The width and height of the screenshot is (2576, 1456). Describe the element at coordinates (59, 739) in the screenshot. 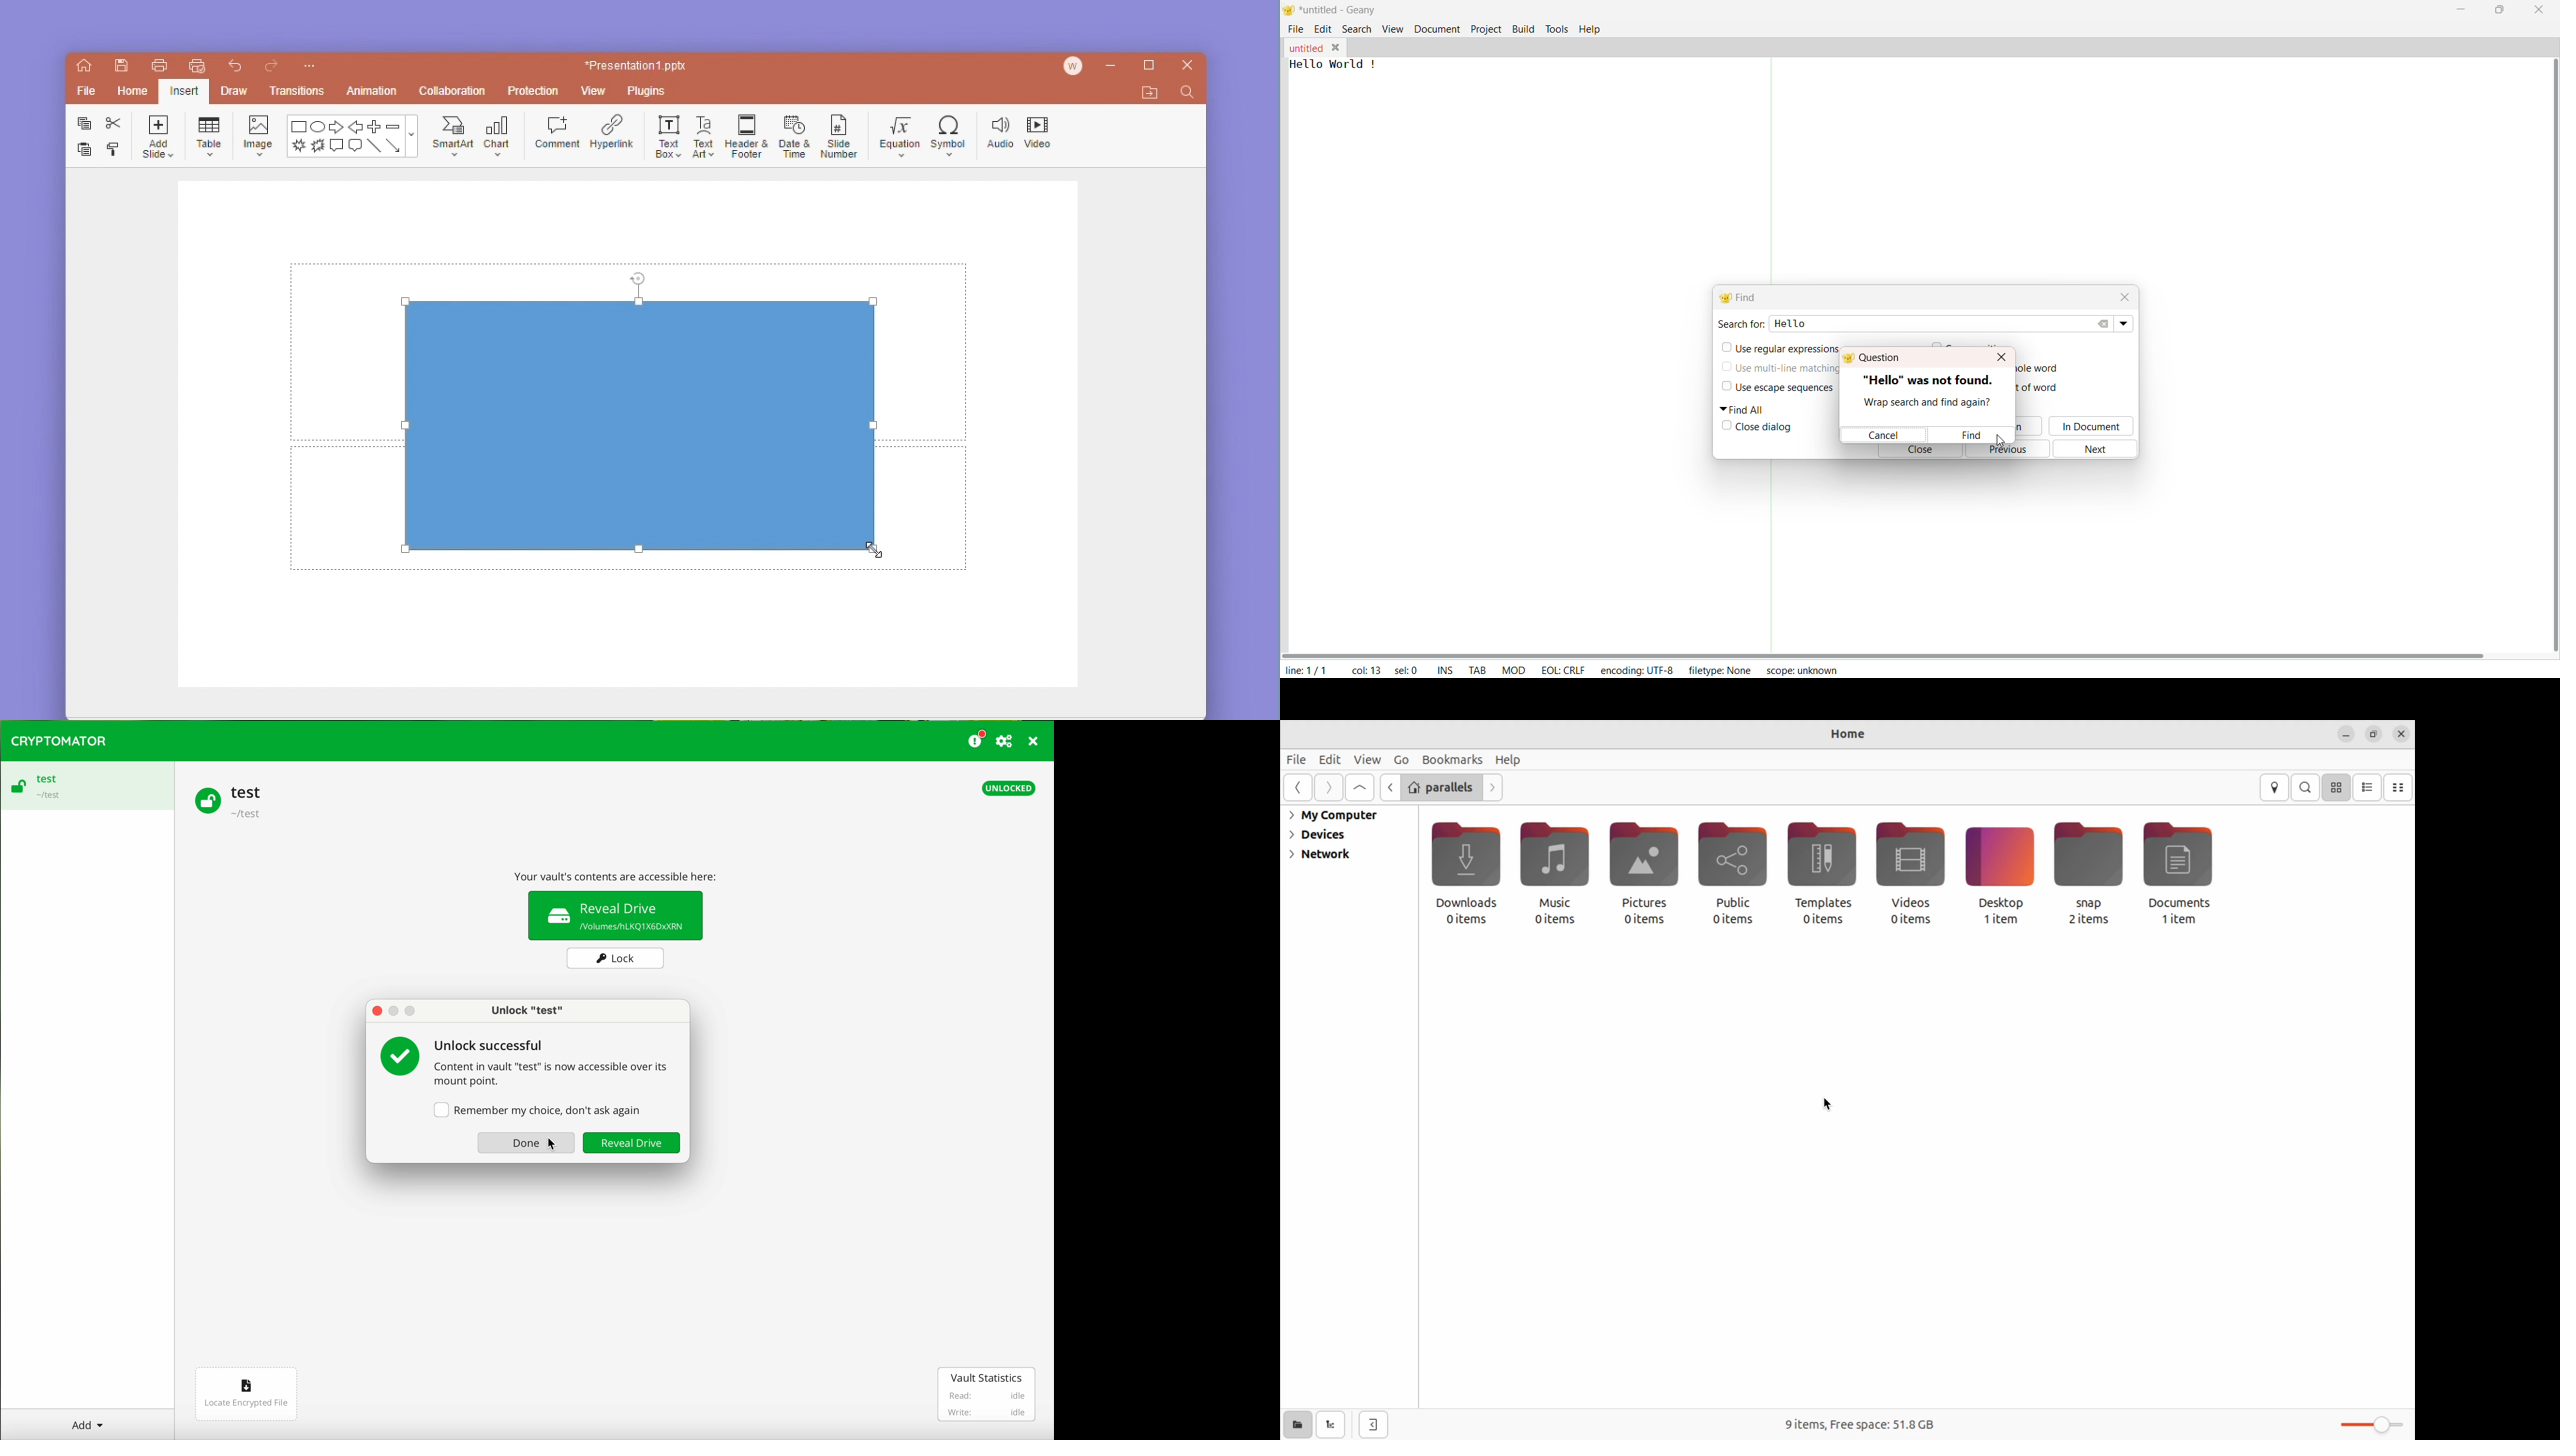

I see `CRYPTOMATOR` at that location.